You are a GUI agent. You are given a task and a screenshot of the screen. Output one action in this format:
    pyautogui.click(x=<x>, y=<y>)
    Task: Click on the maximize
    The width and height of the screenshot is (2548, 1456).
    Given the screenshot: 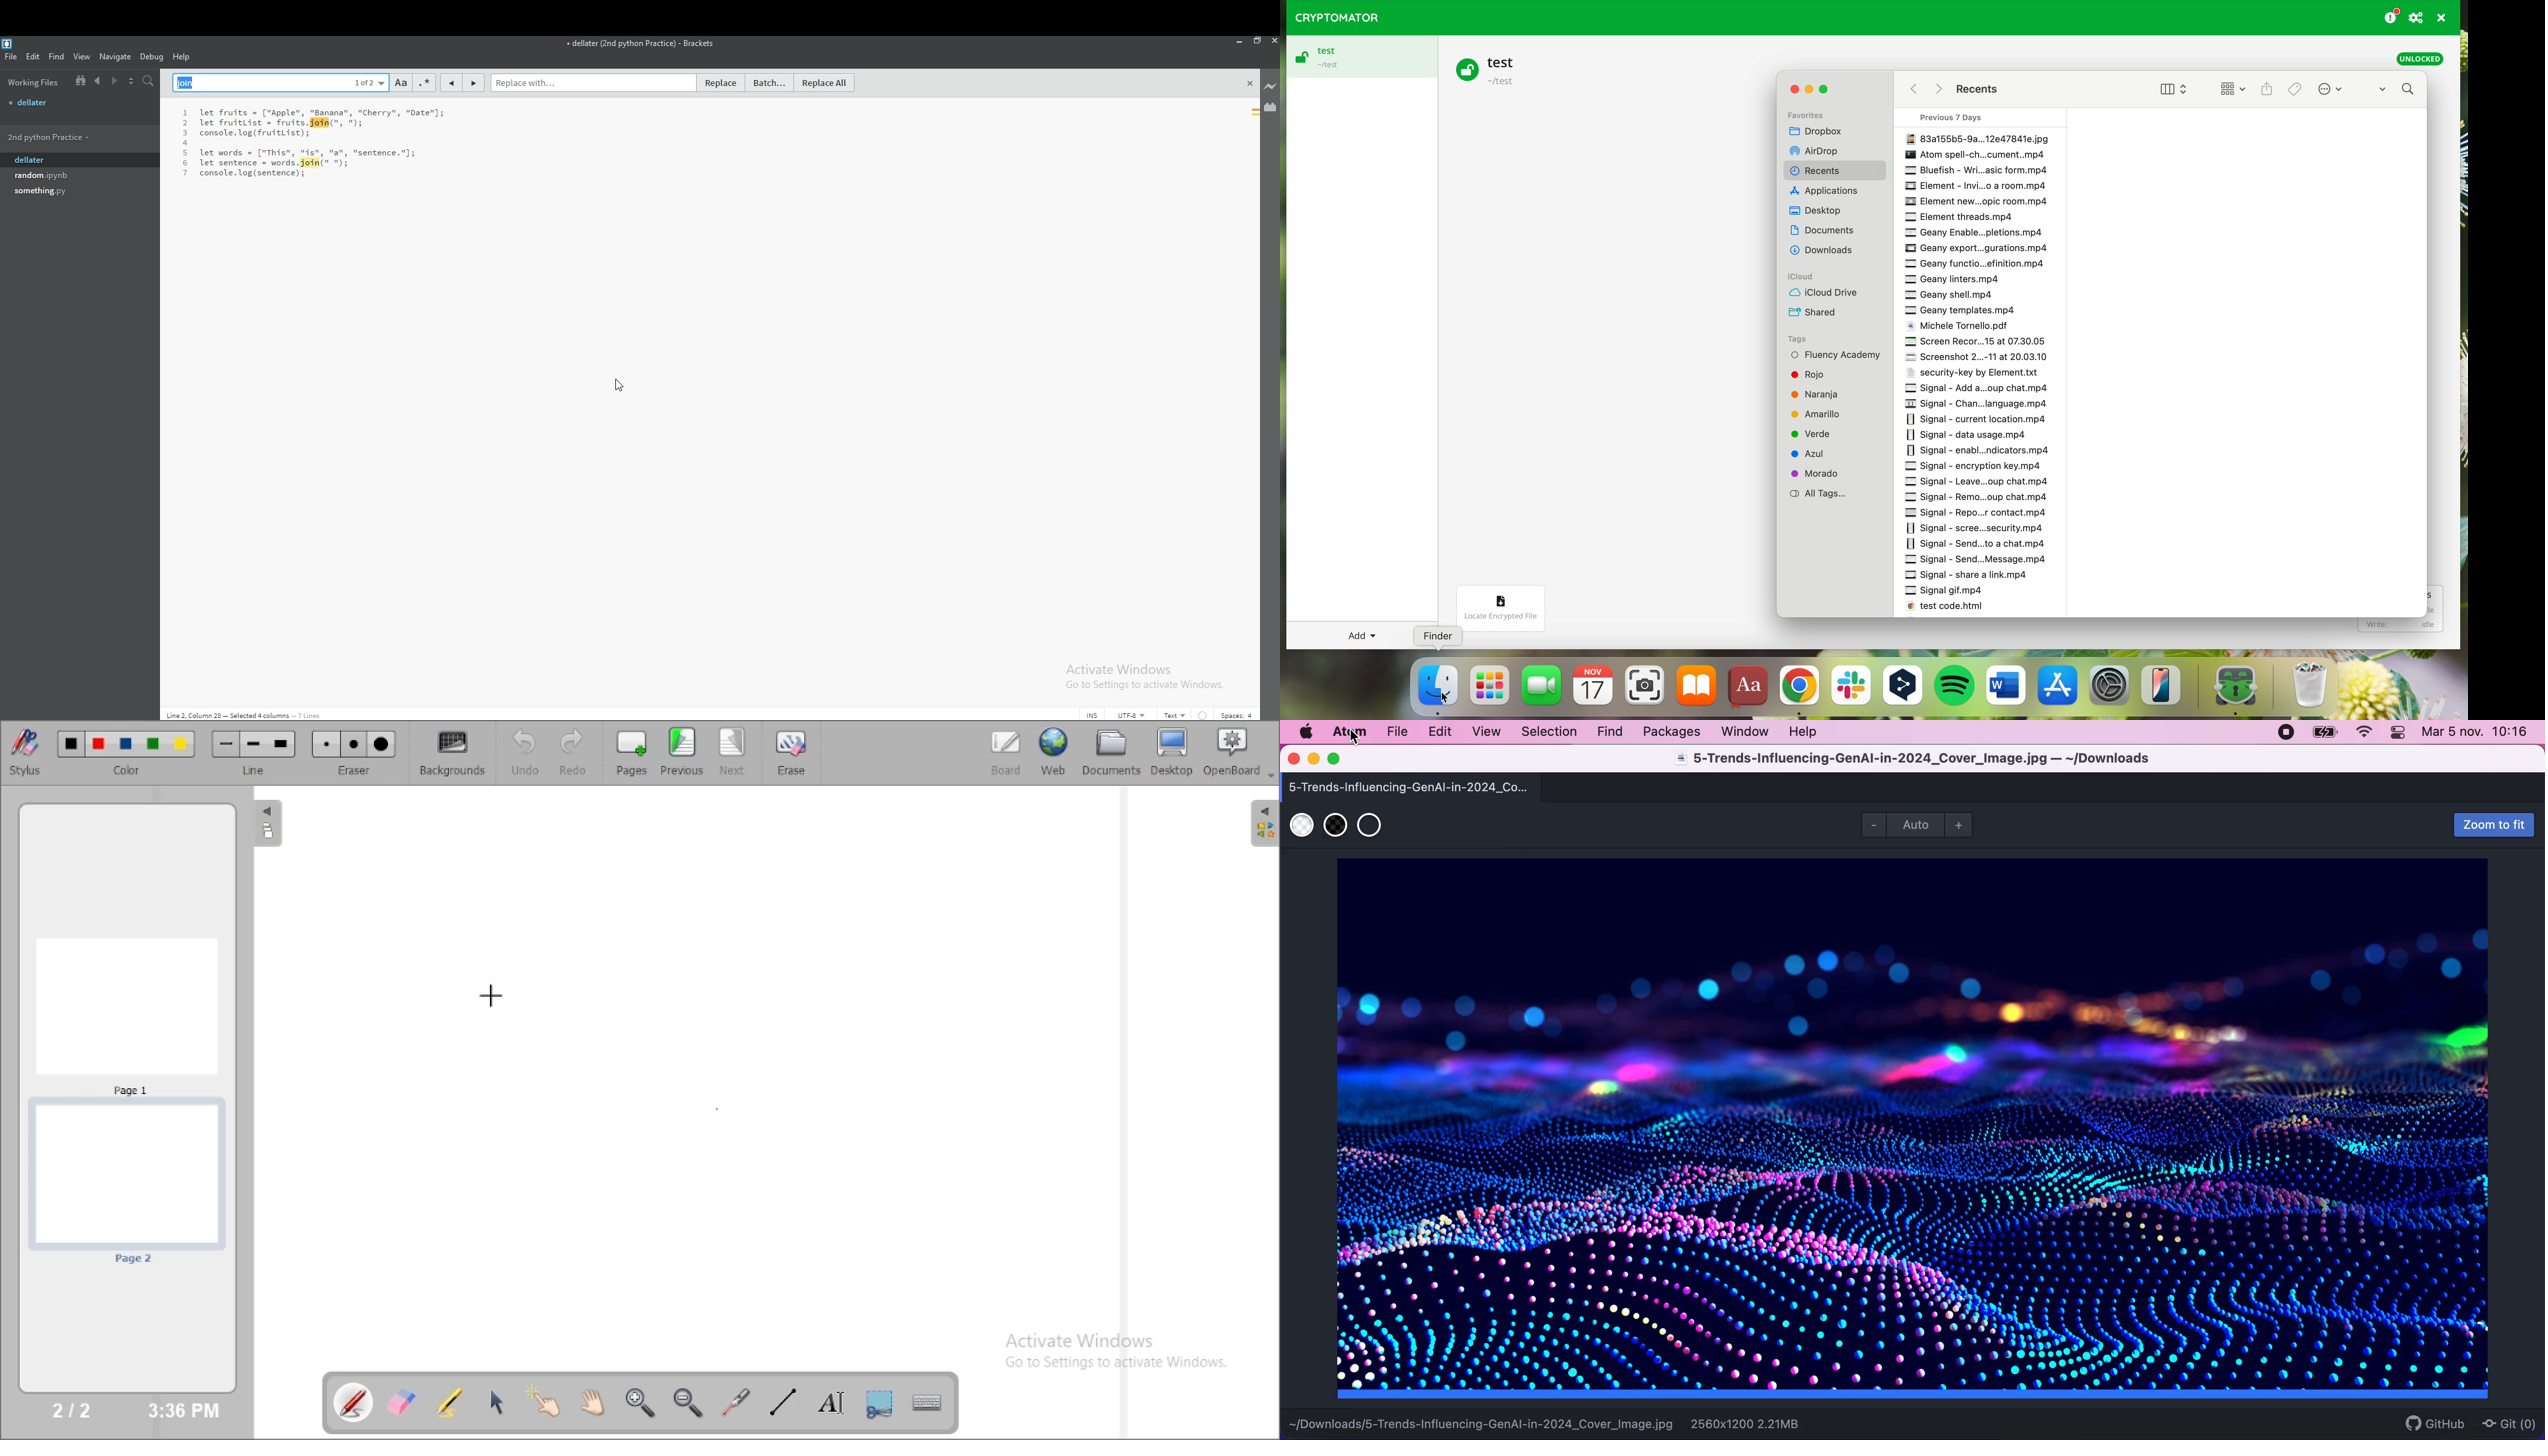 What is the action you would take?
    pyautogui.click(x=1827, y=89)
    